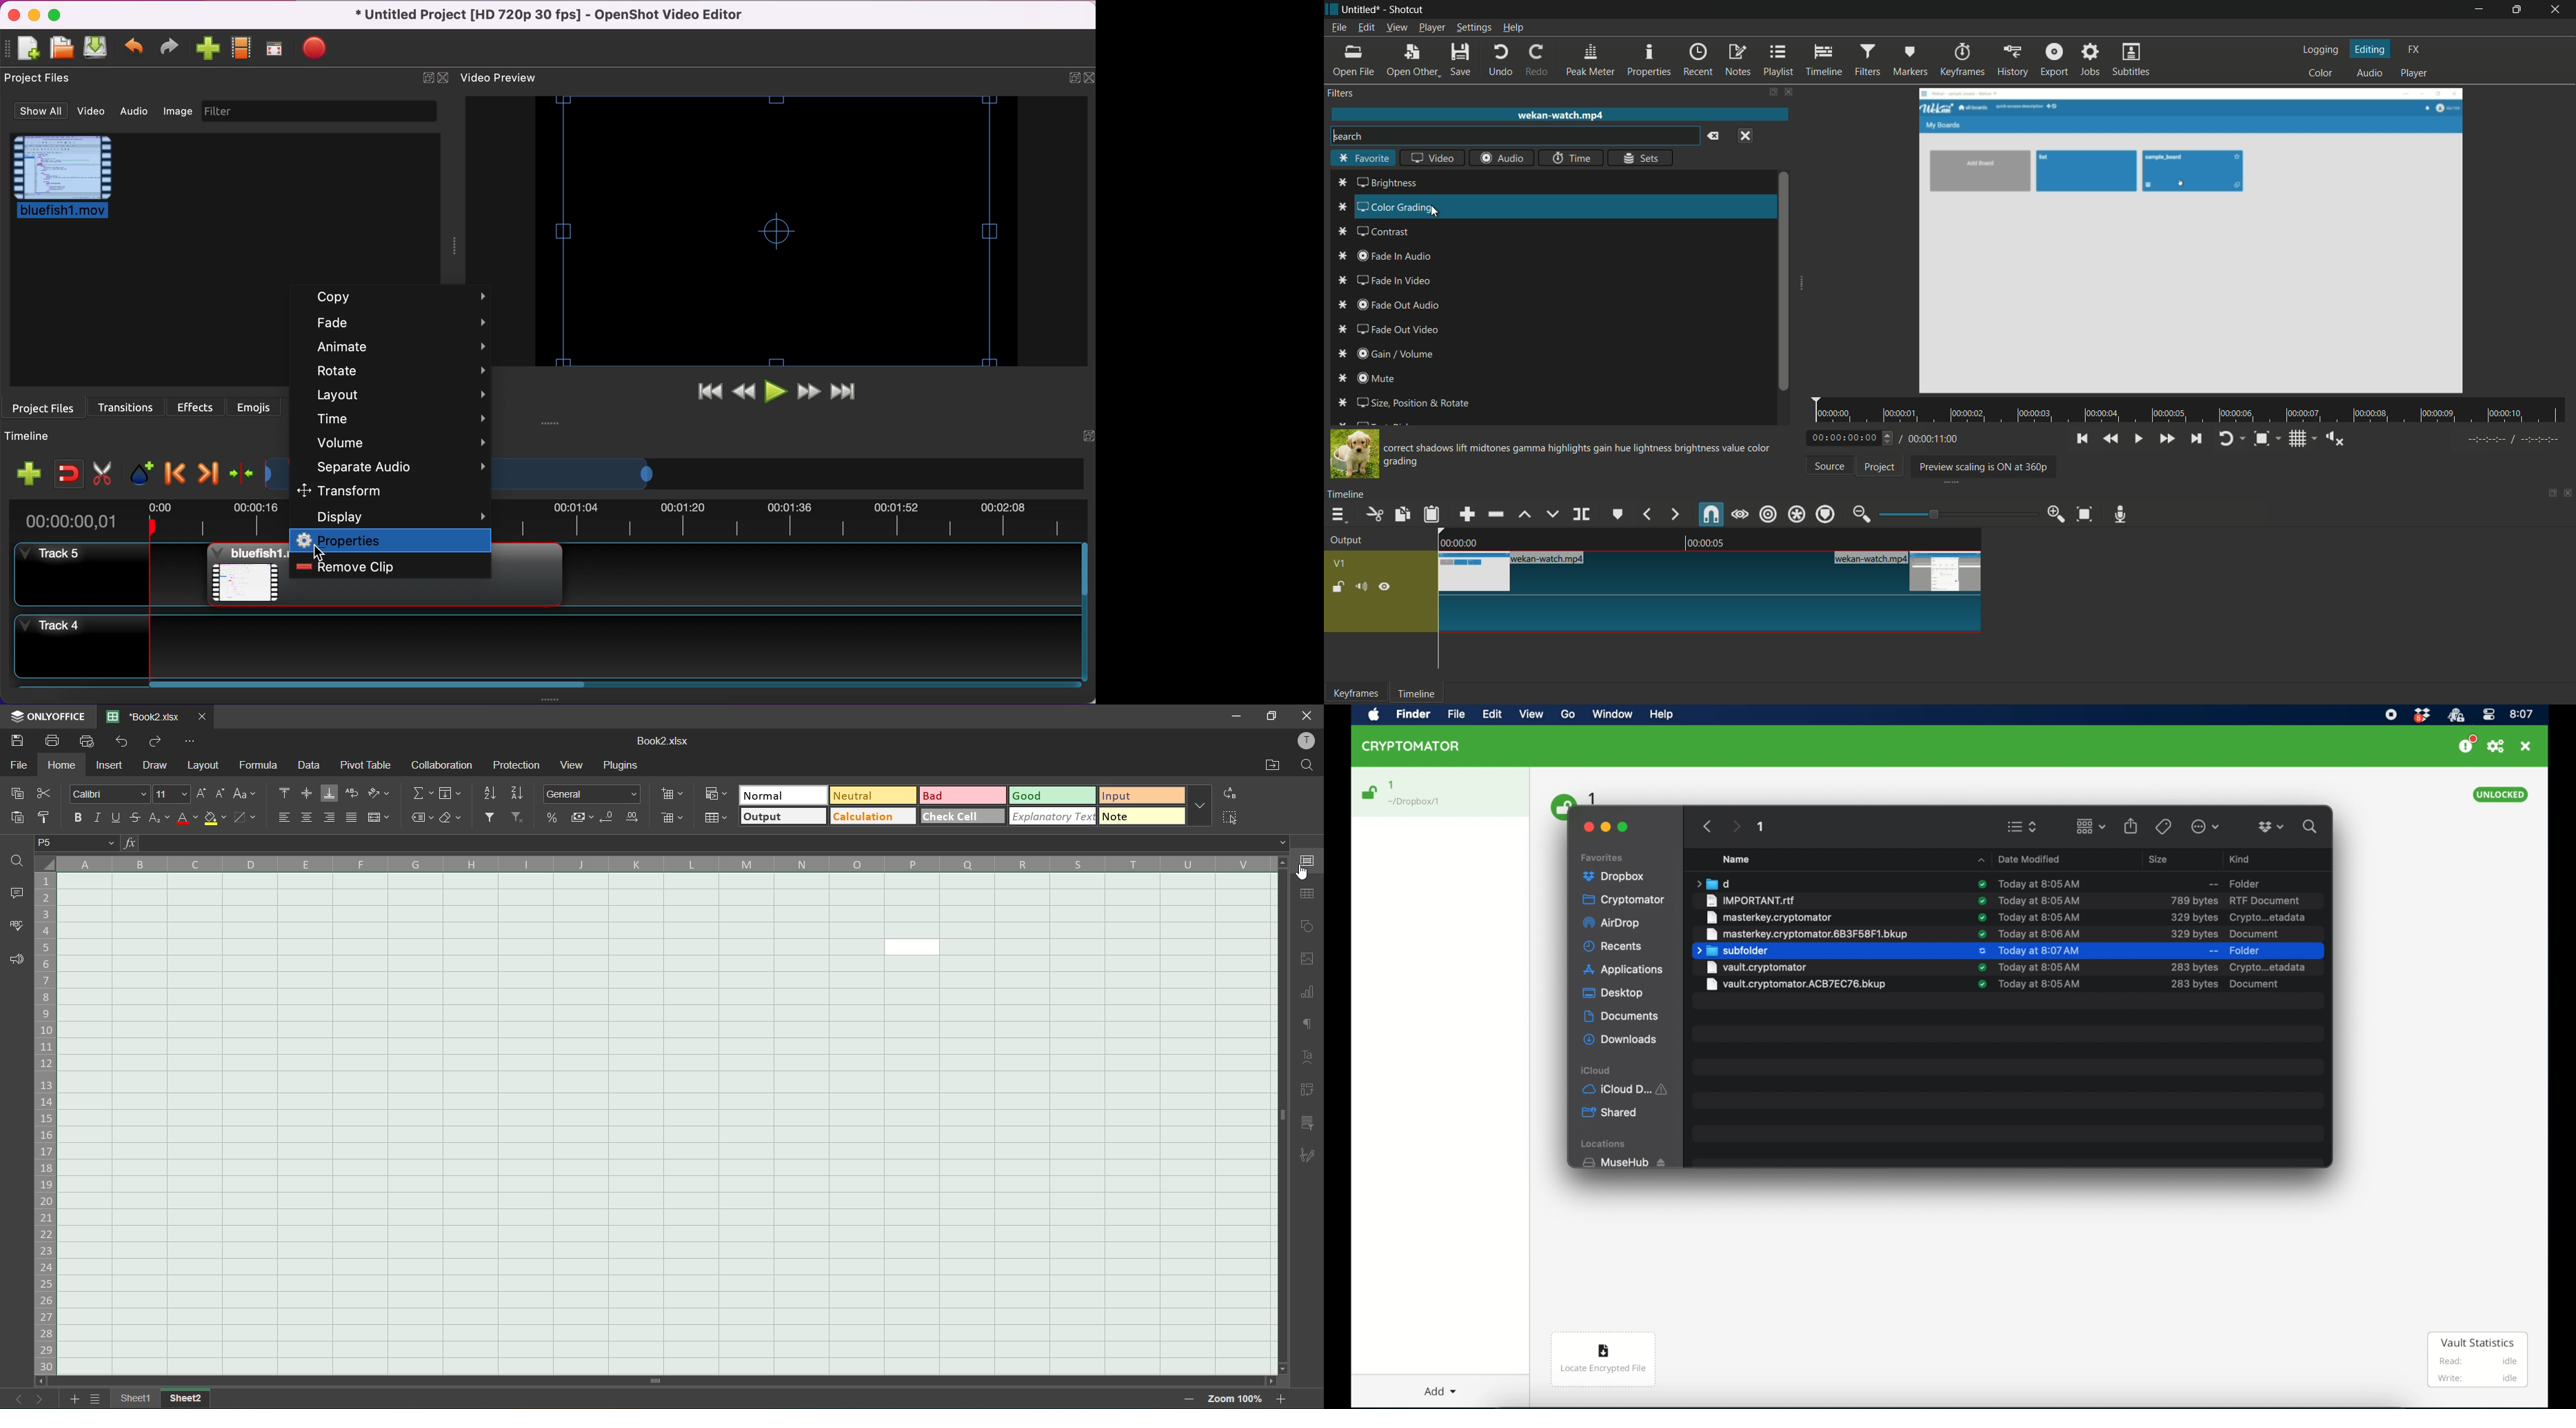 The width and height of the screenshot is (2576, 1428). Describe the element at coordinates (116, 816) in the screenshot. I see `underline` at that location.